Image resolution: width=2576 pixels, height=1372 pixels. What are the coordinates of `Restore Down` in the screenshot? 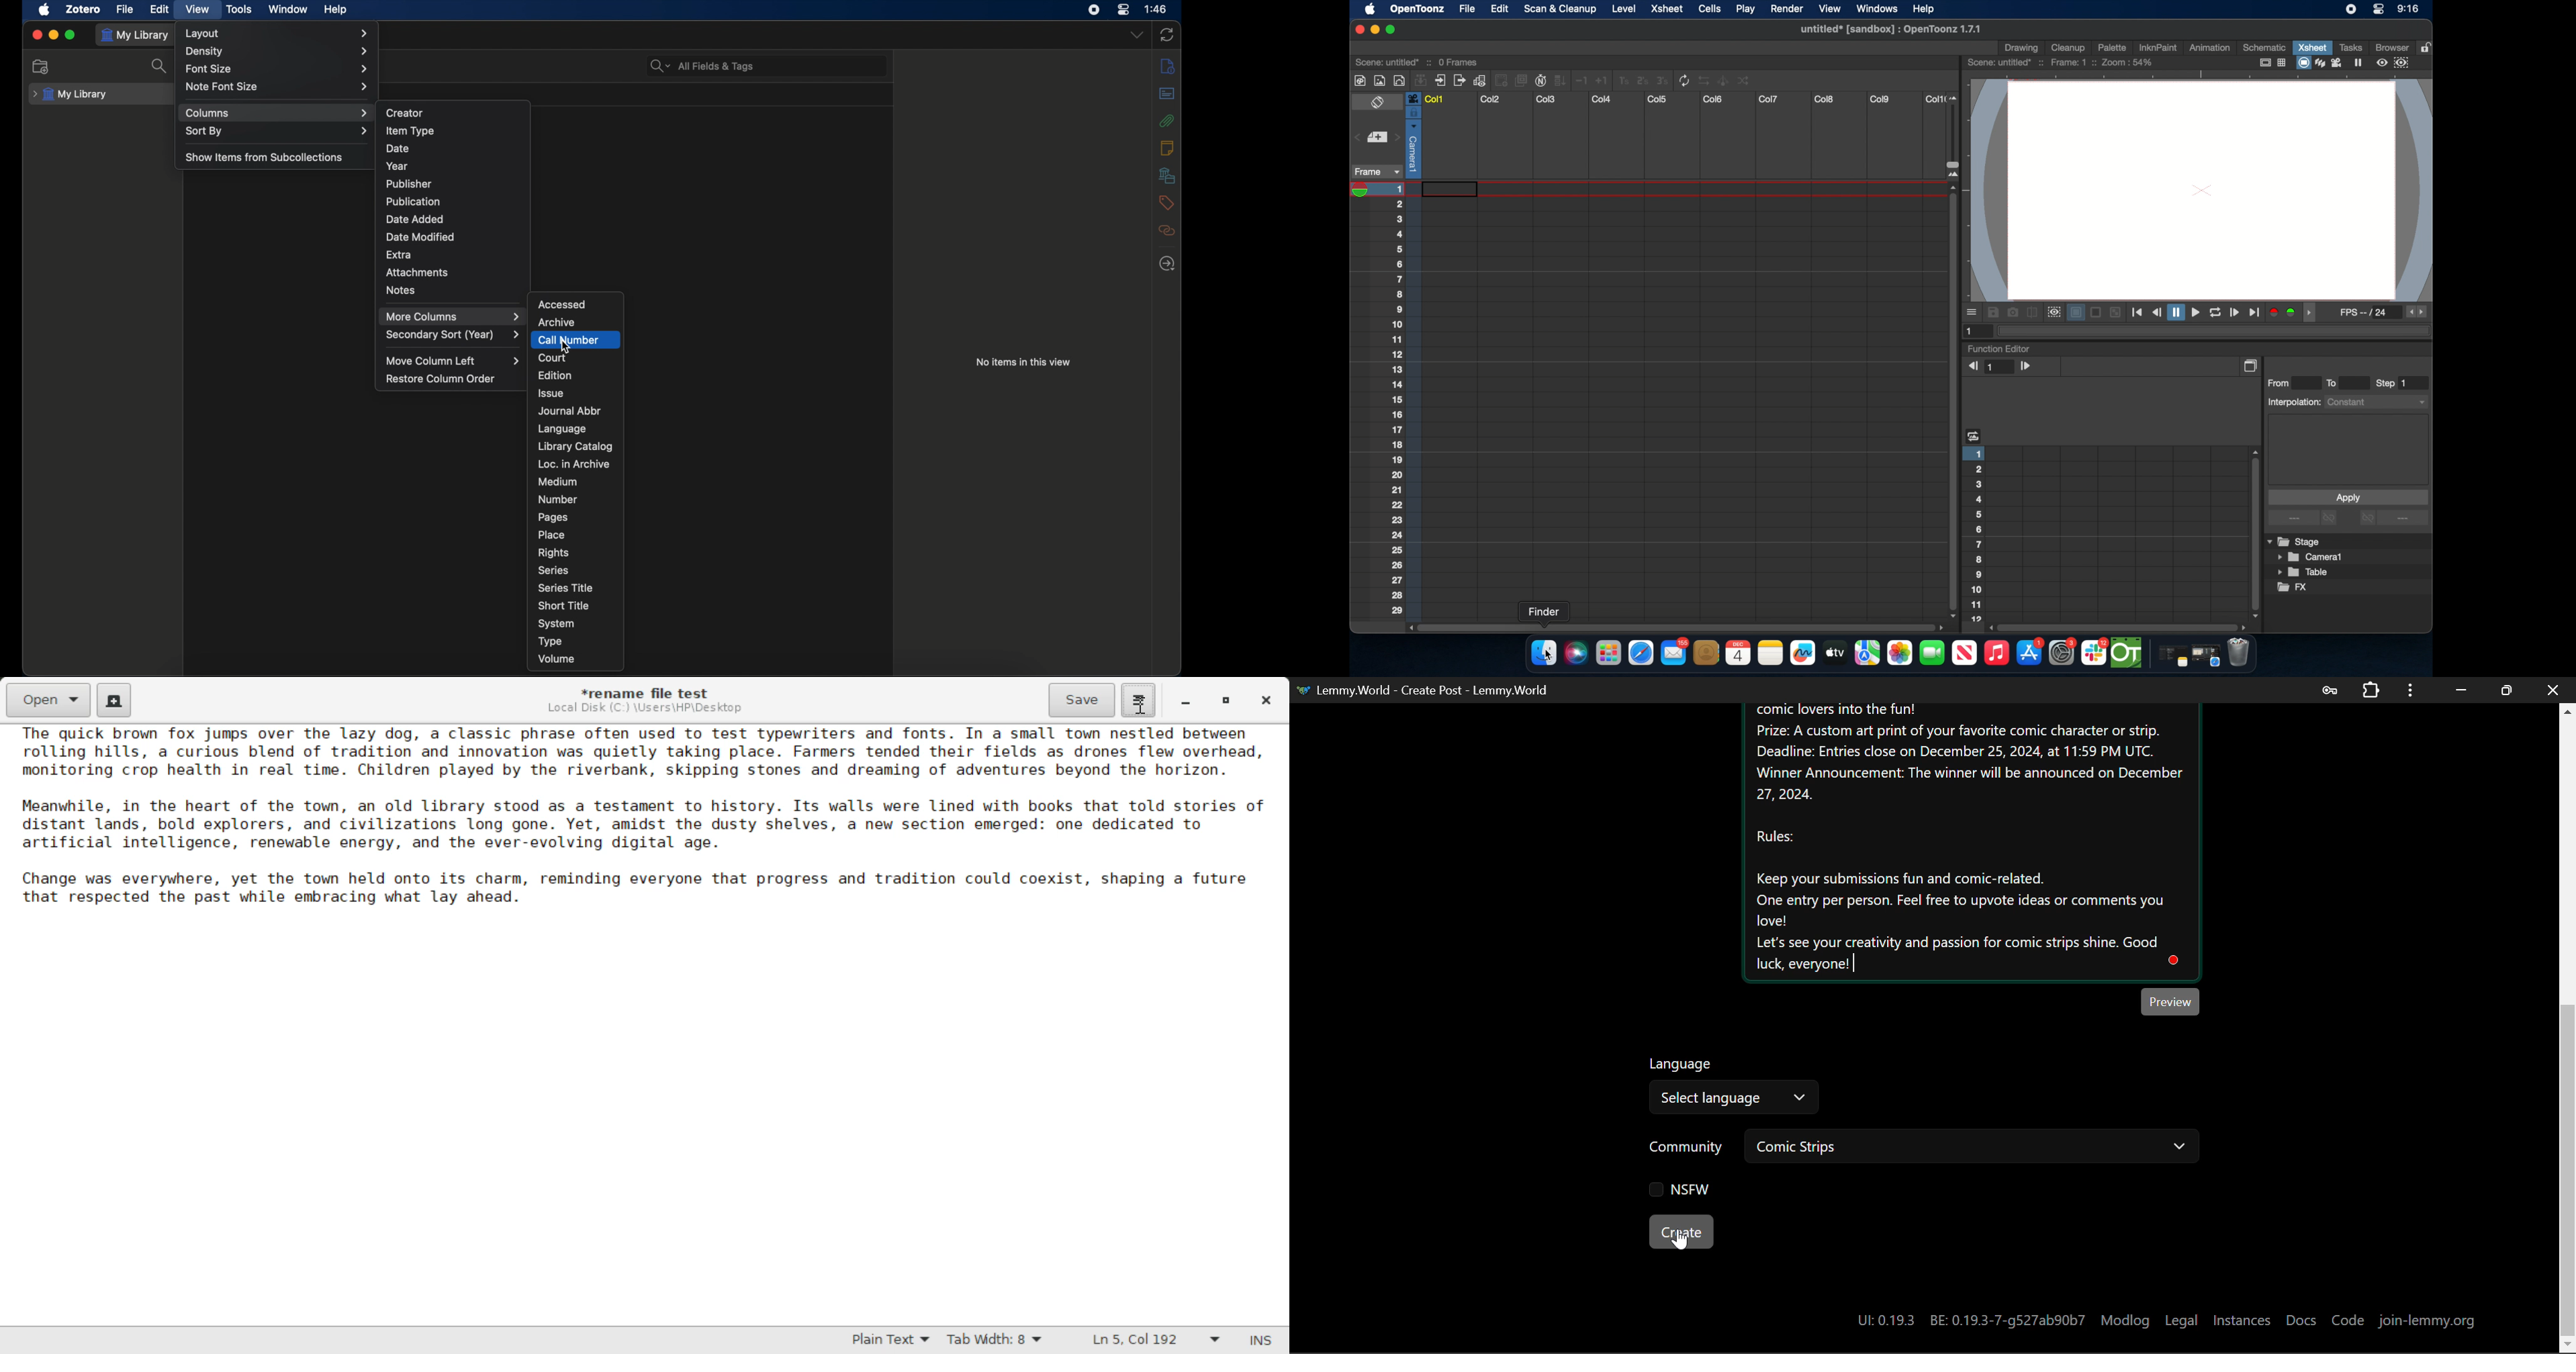 It's located at (1184, 701).